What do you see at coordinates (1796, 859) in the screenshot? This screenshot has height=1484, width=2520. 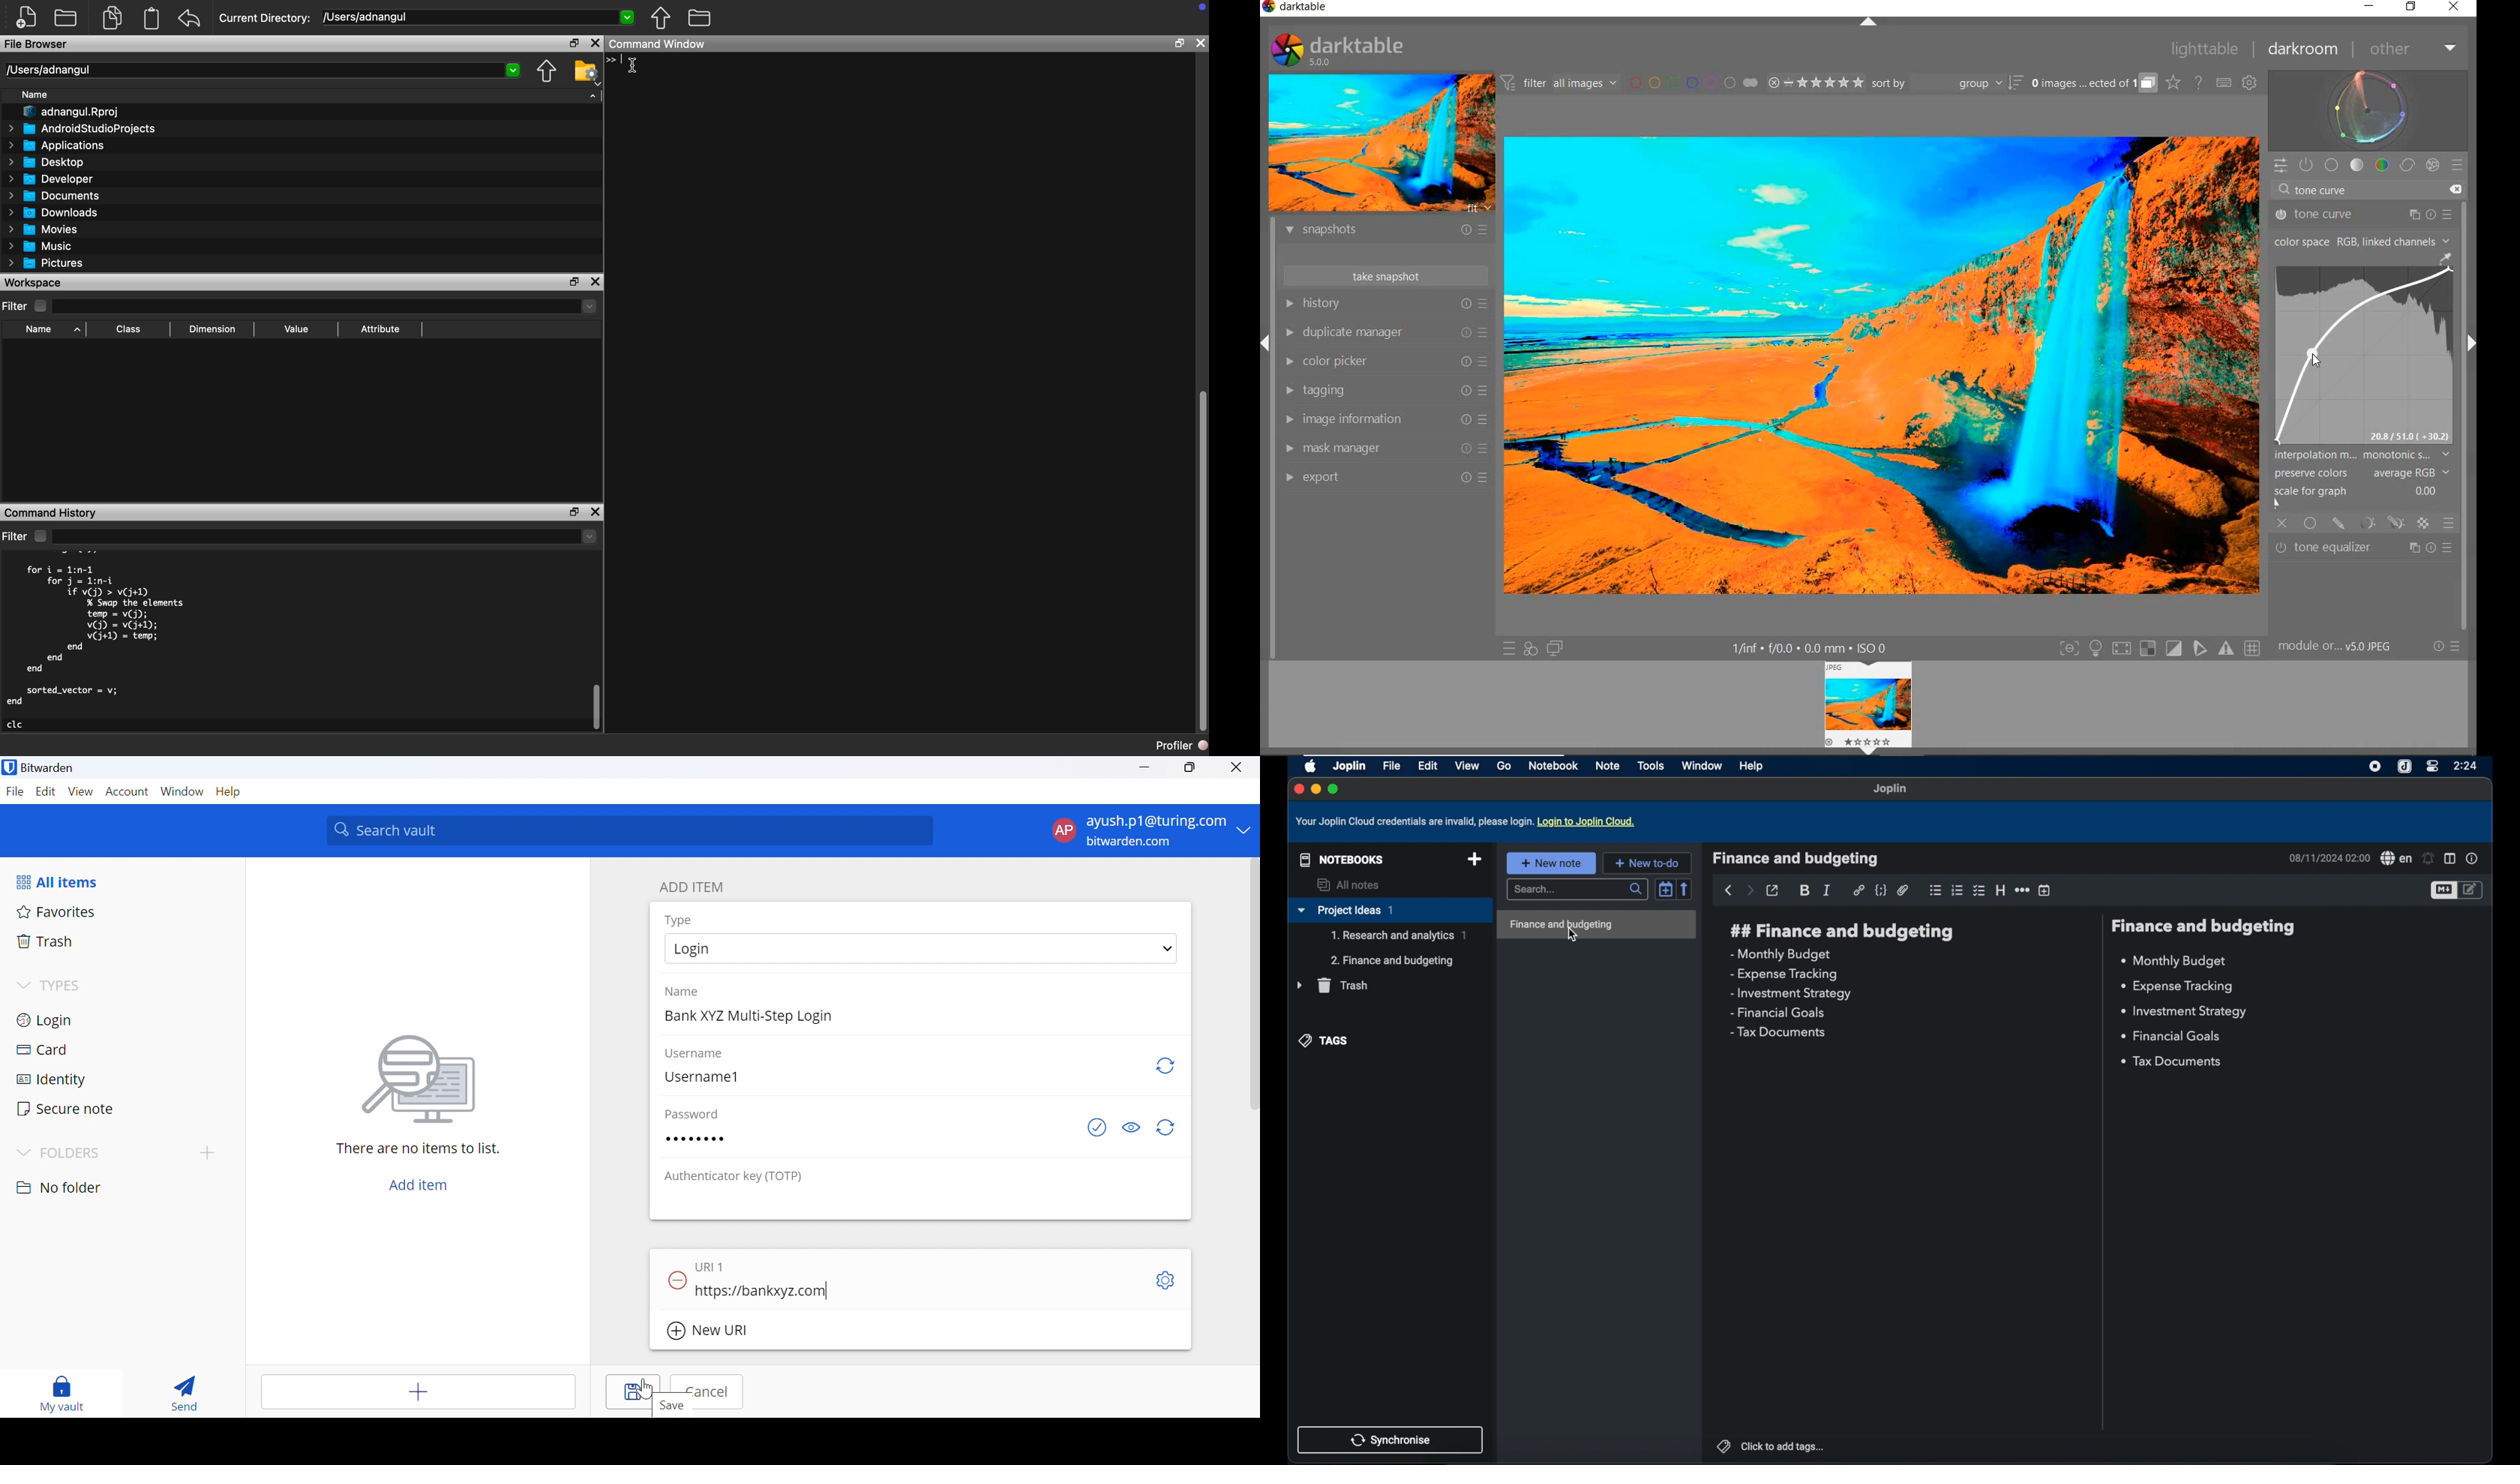 I see `finance and budgeting` at bounding box center [1796, 859].